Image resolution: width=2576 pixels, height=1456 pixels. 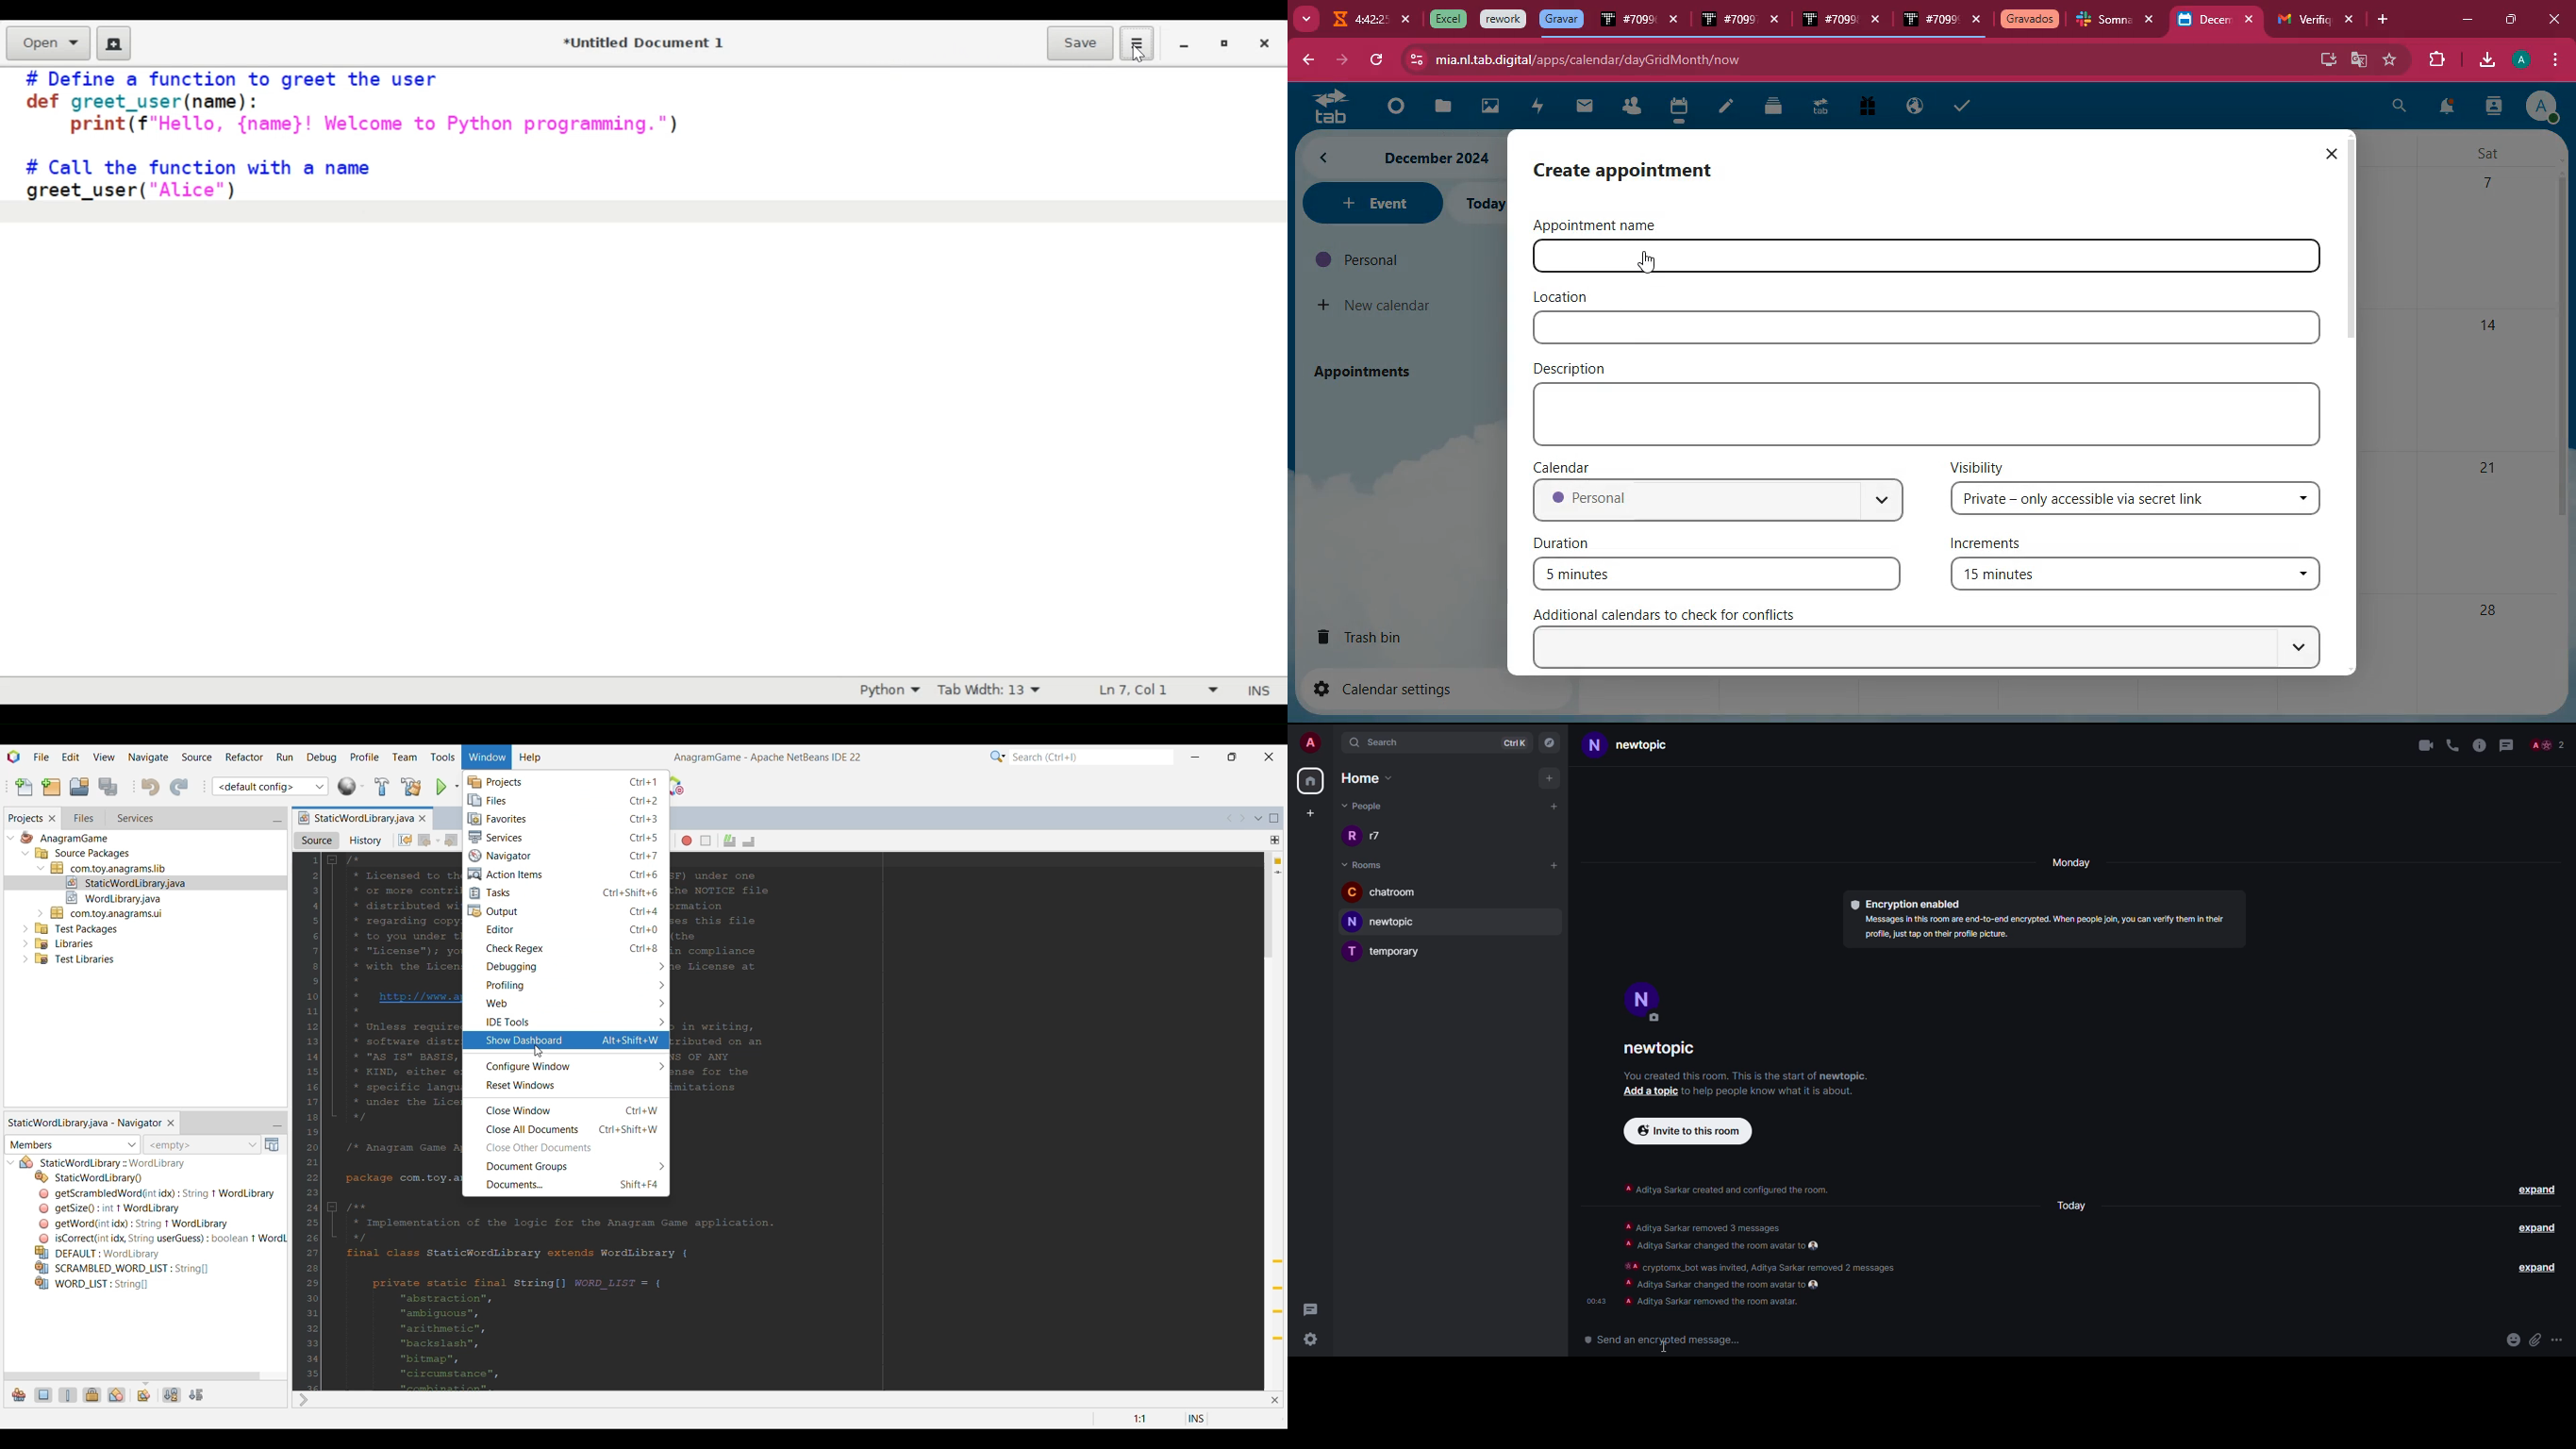 What do you see at coordinates (1401, 158) in the screenshot?
I see `month` at bounding box center [1401, 158].